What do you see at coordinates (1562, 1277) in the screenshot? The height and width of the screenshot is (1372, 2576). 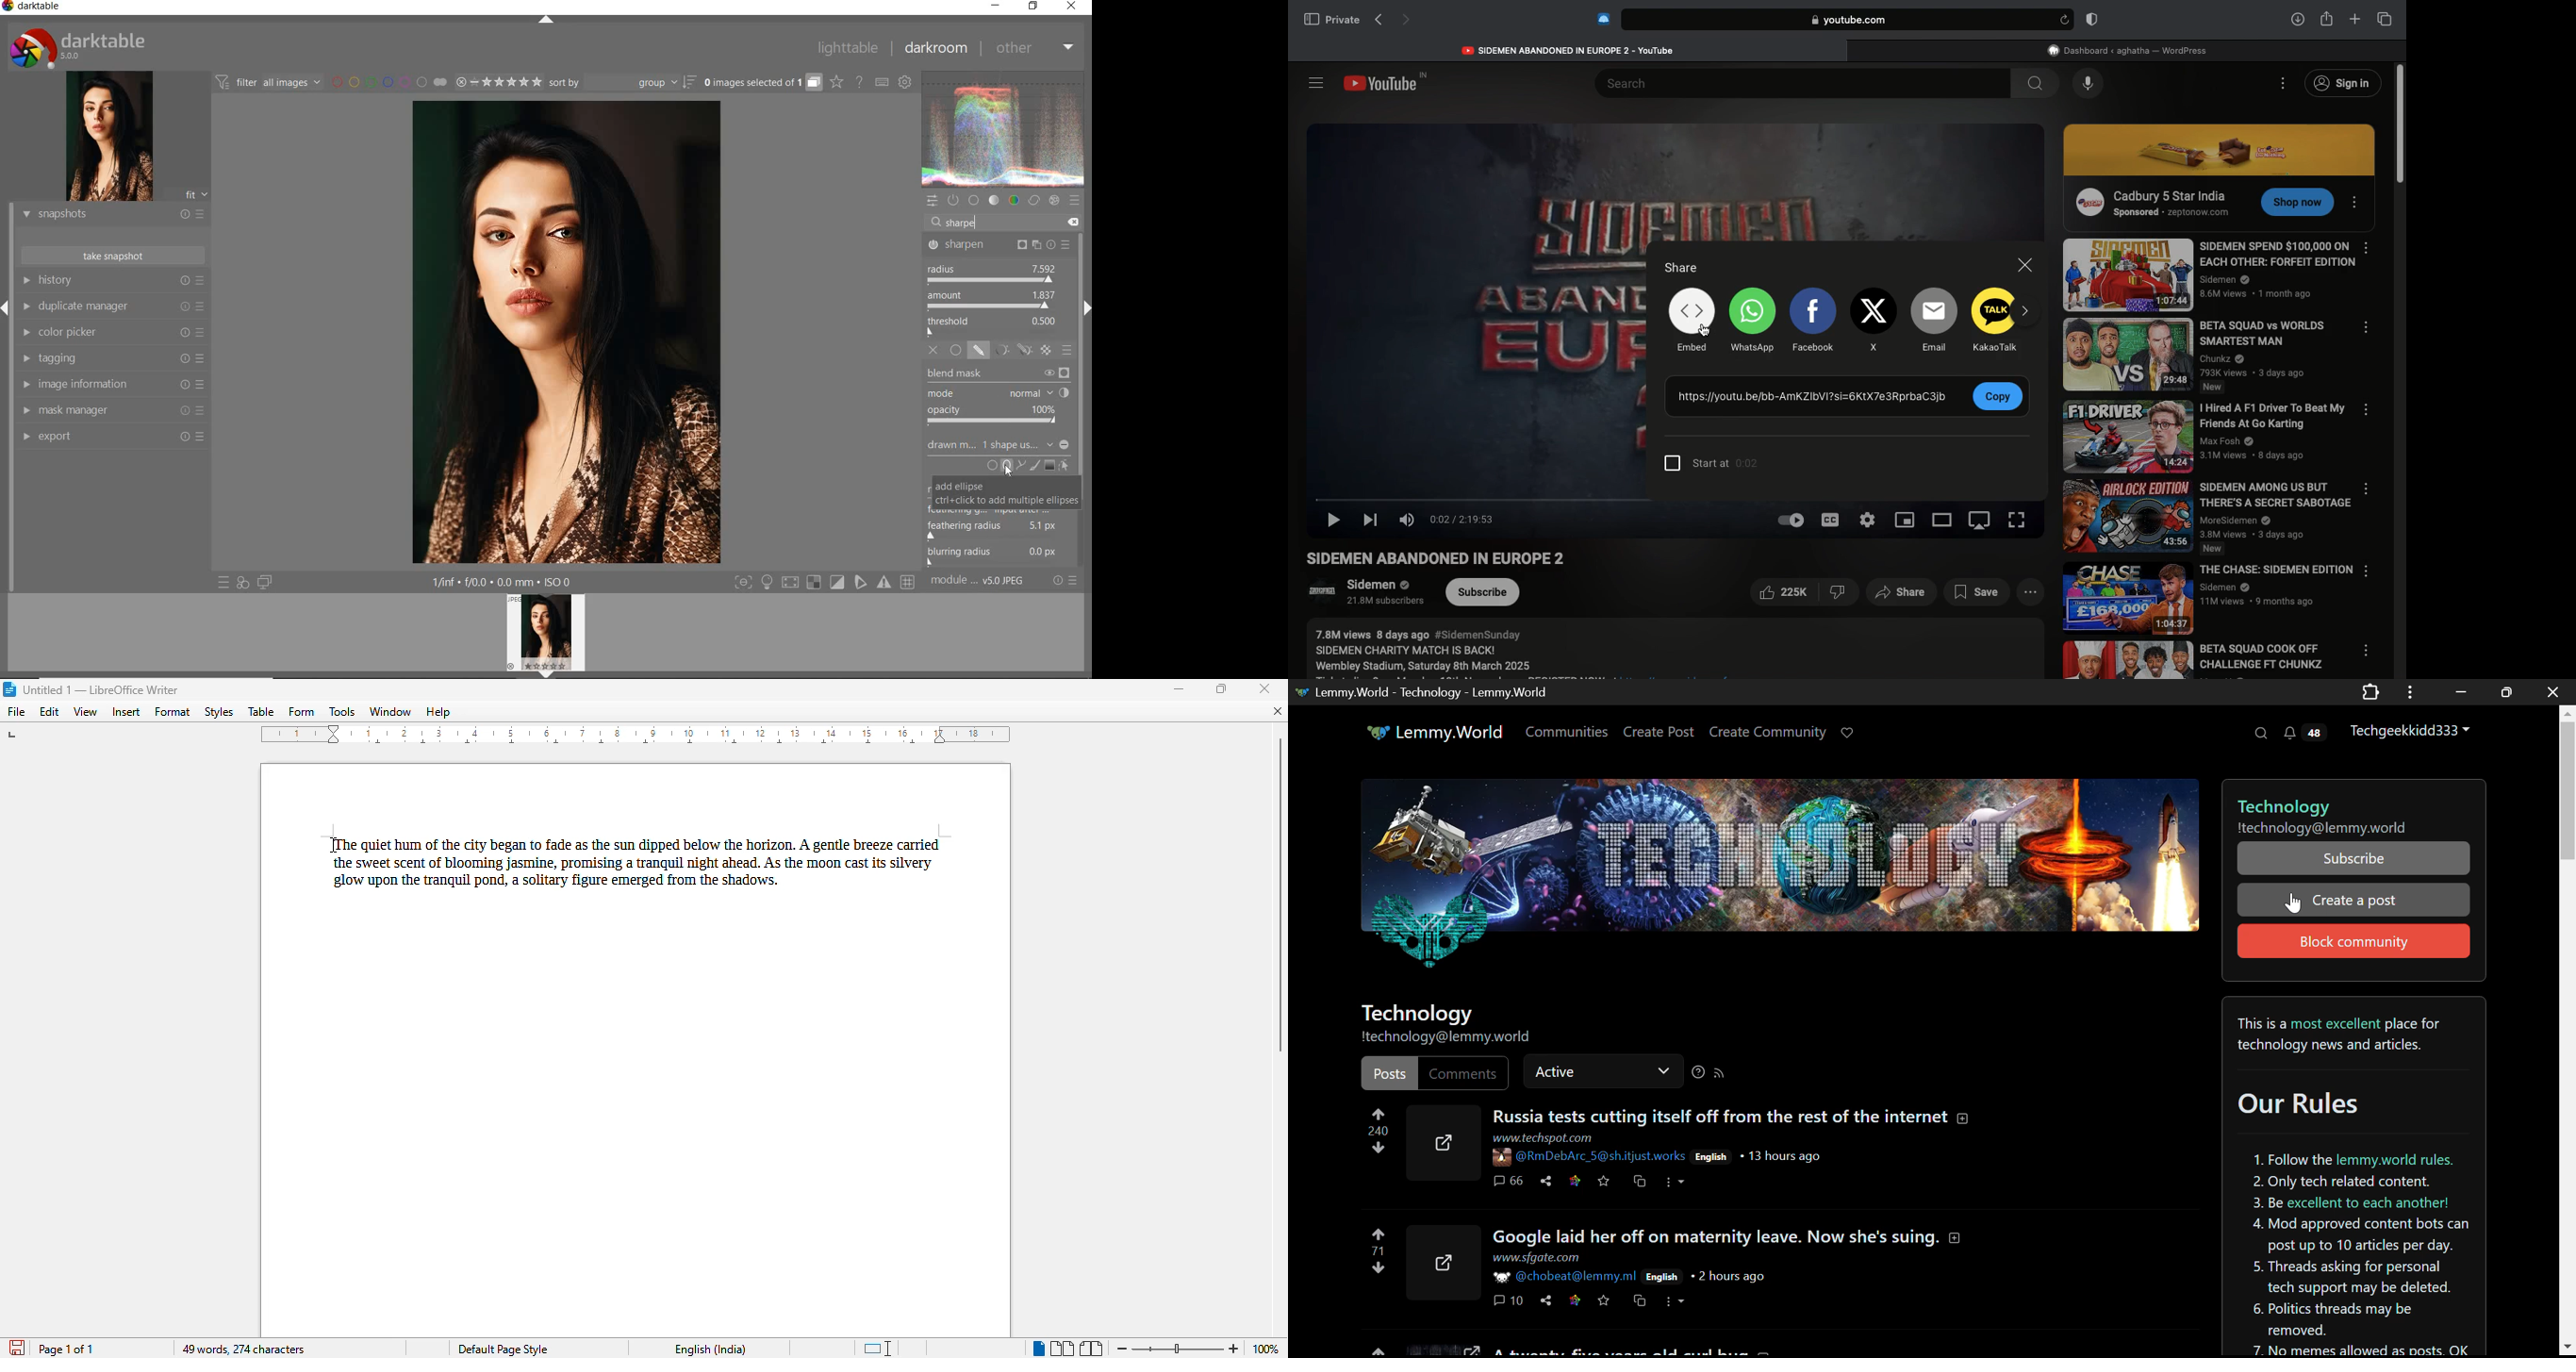 I see `@chobeat@lemmy.ml` at bounding box center [1562, 1277].